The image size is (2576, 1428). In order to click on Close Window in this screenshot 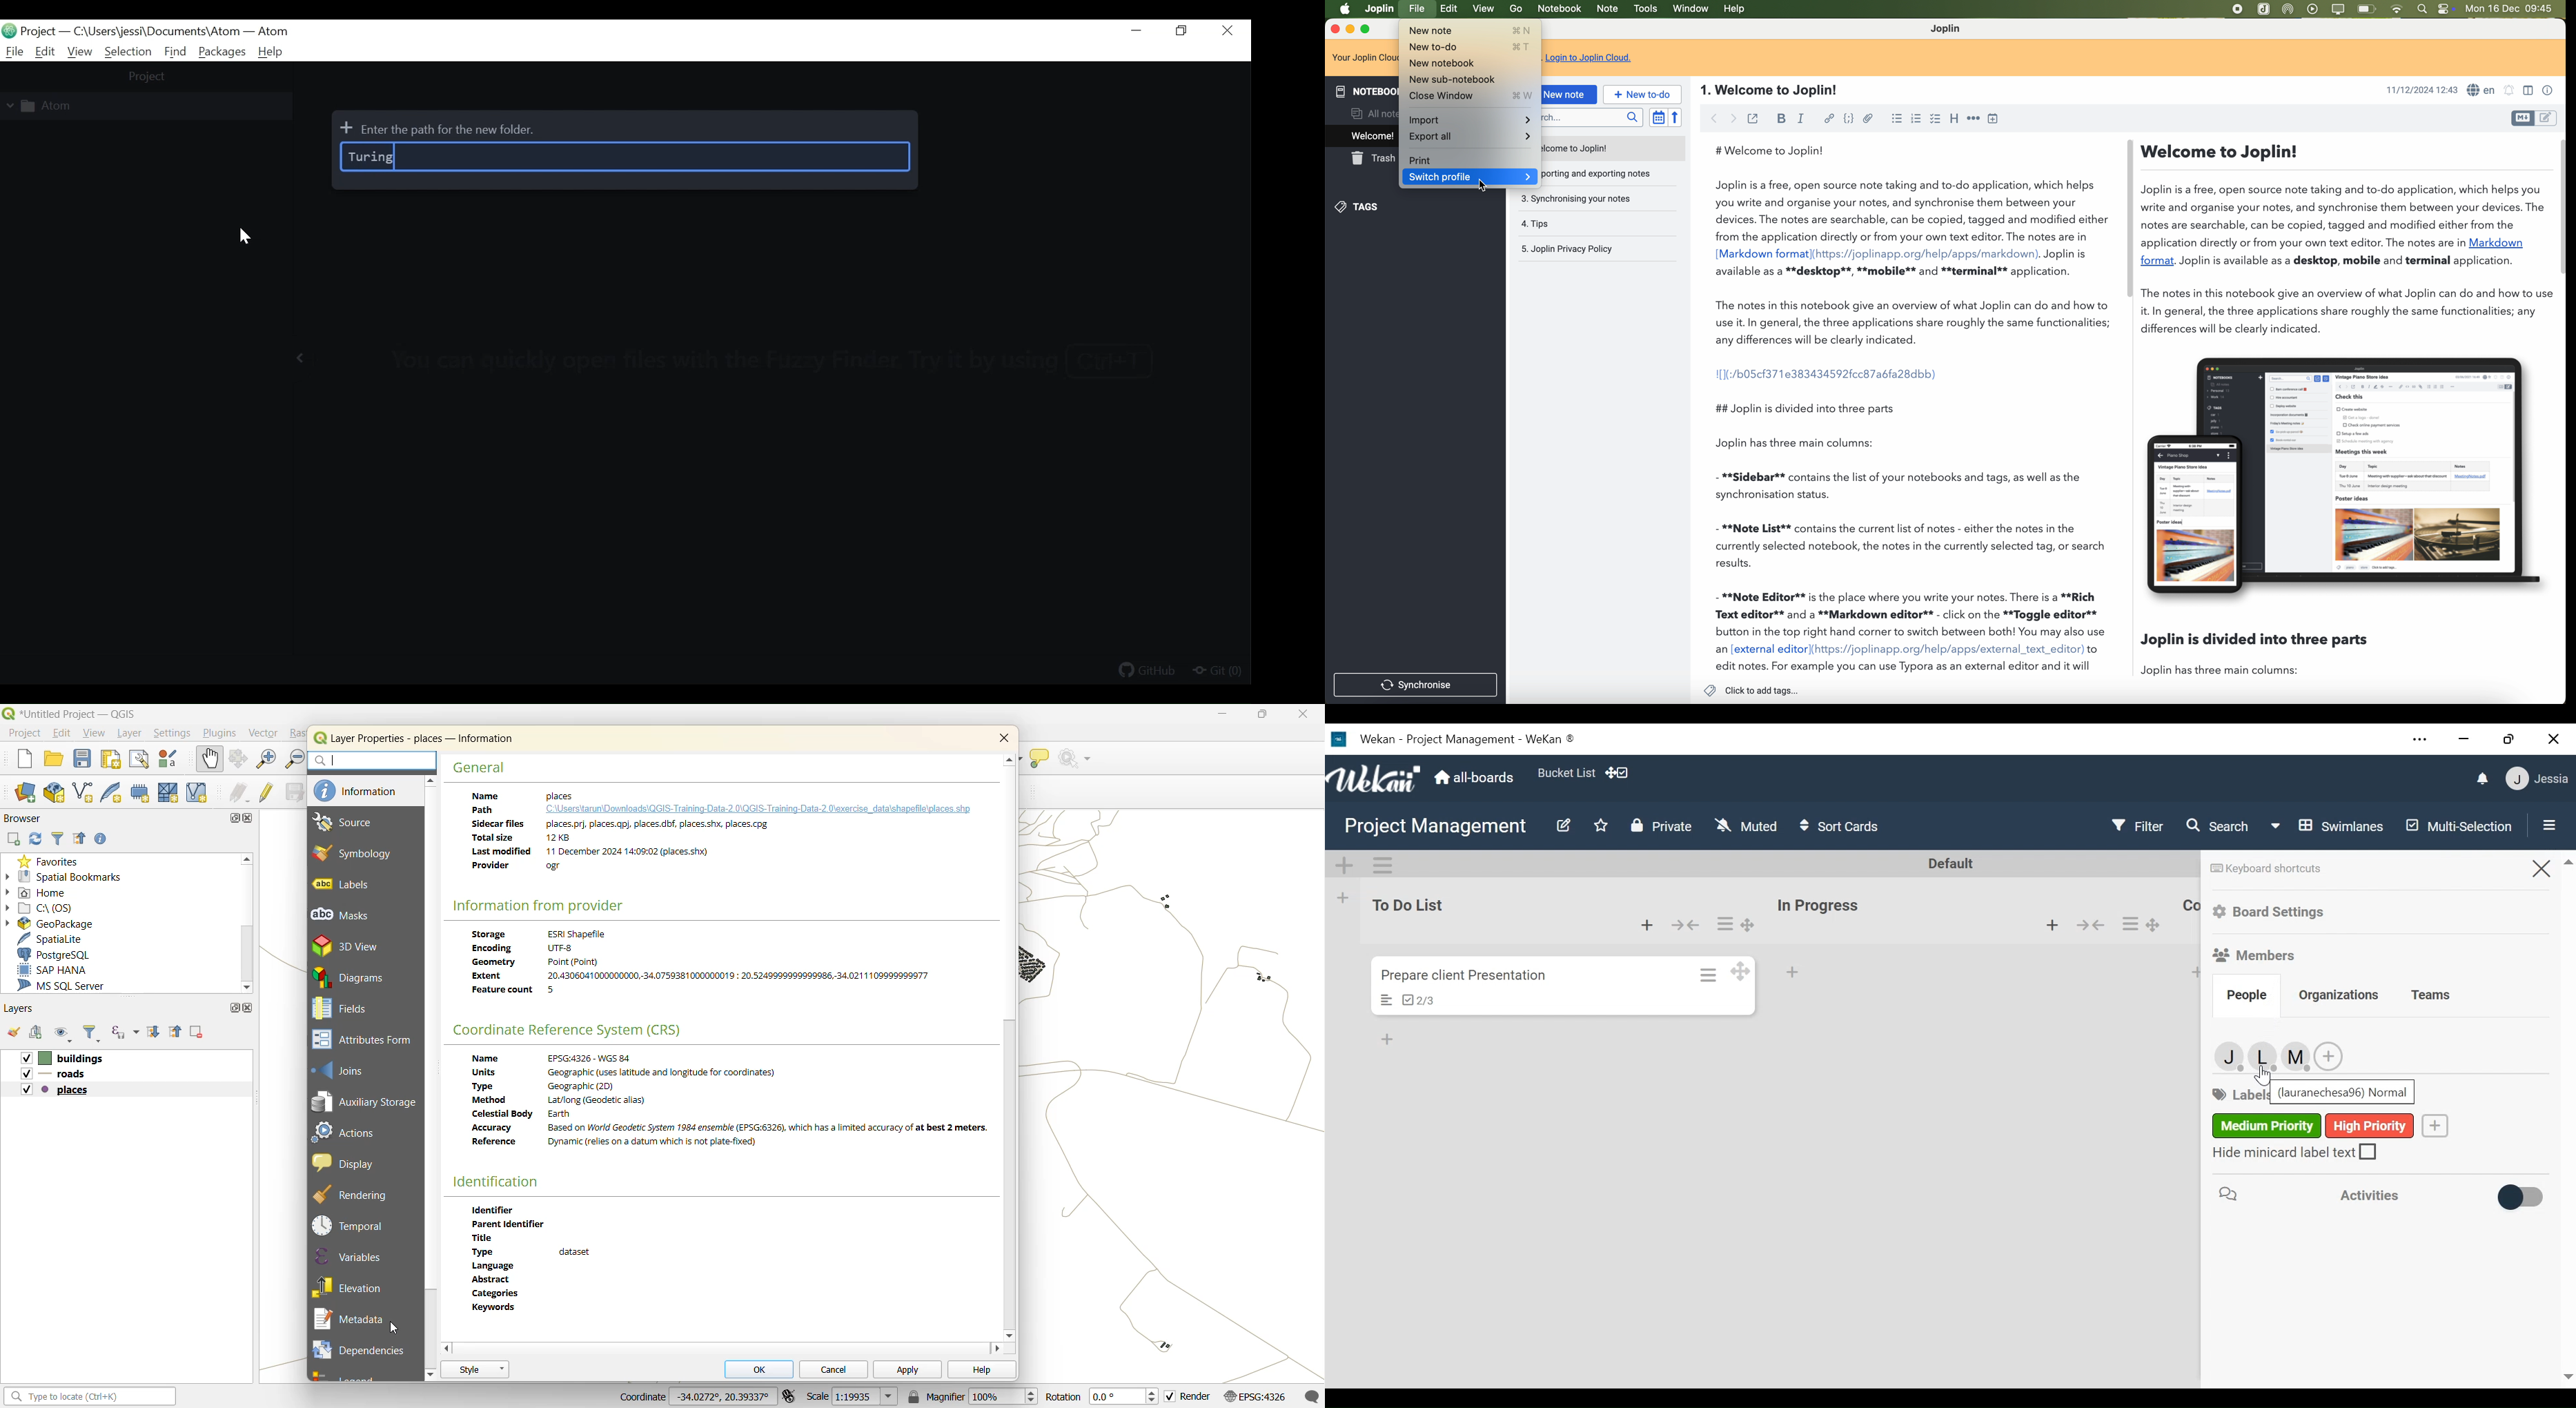, I will do `click(1470, 95)`.